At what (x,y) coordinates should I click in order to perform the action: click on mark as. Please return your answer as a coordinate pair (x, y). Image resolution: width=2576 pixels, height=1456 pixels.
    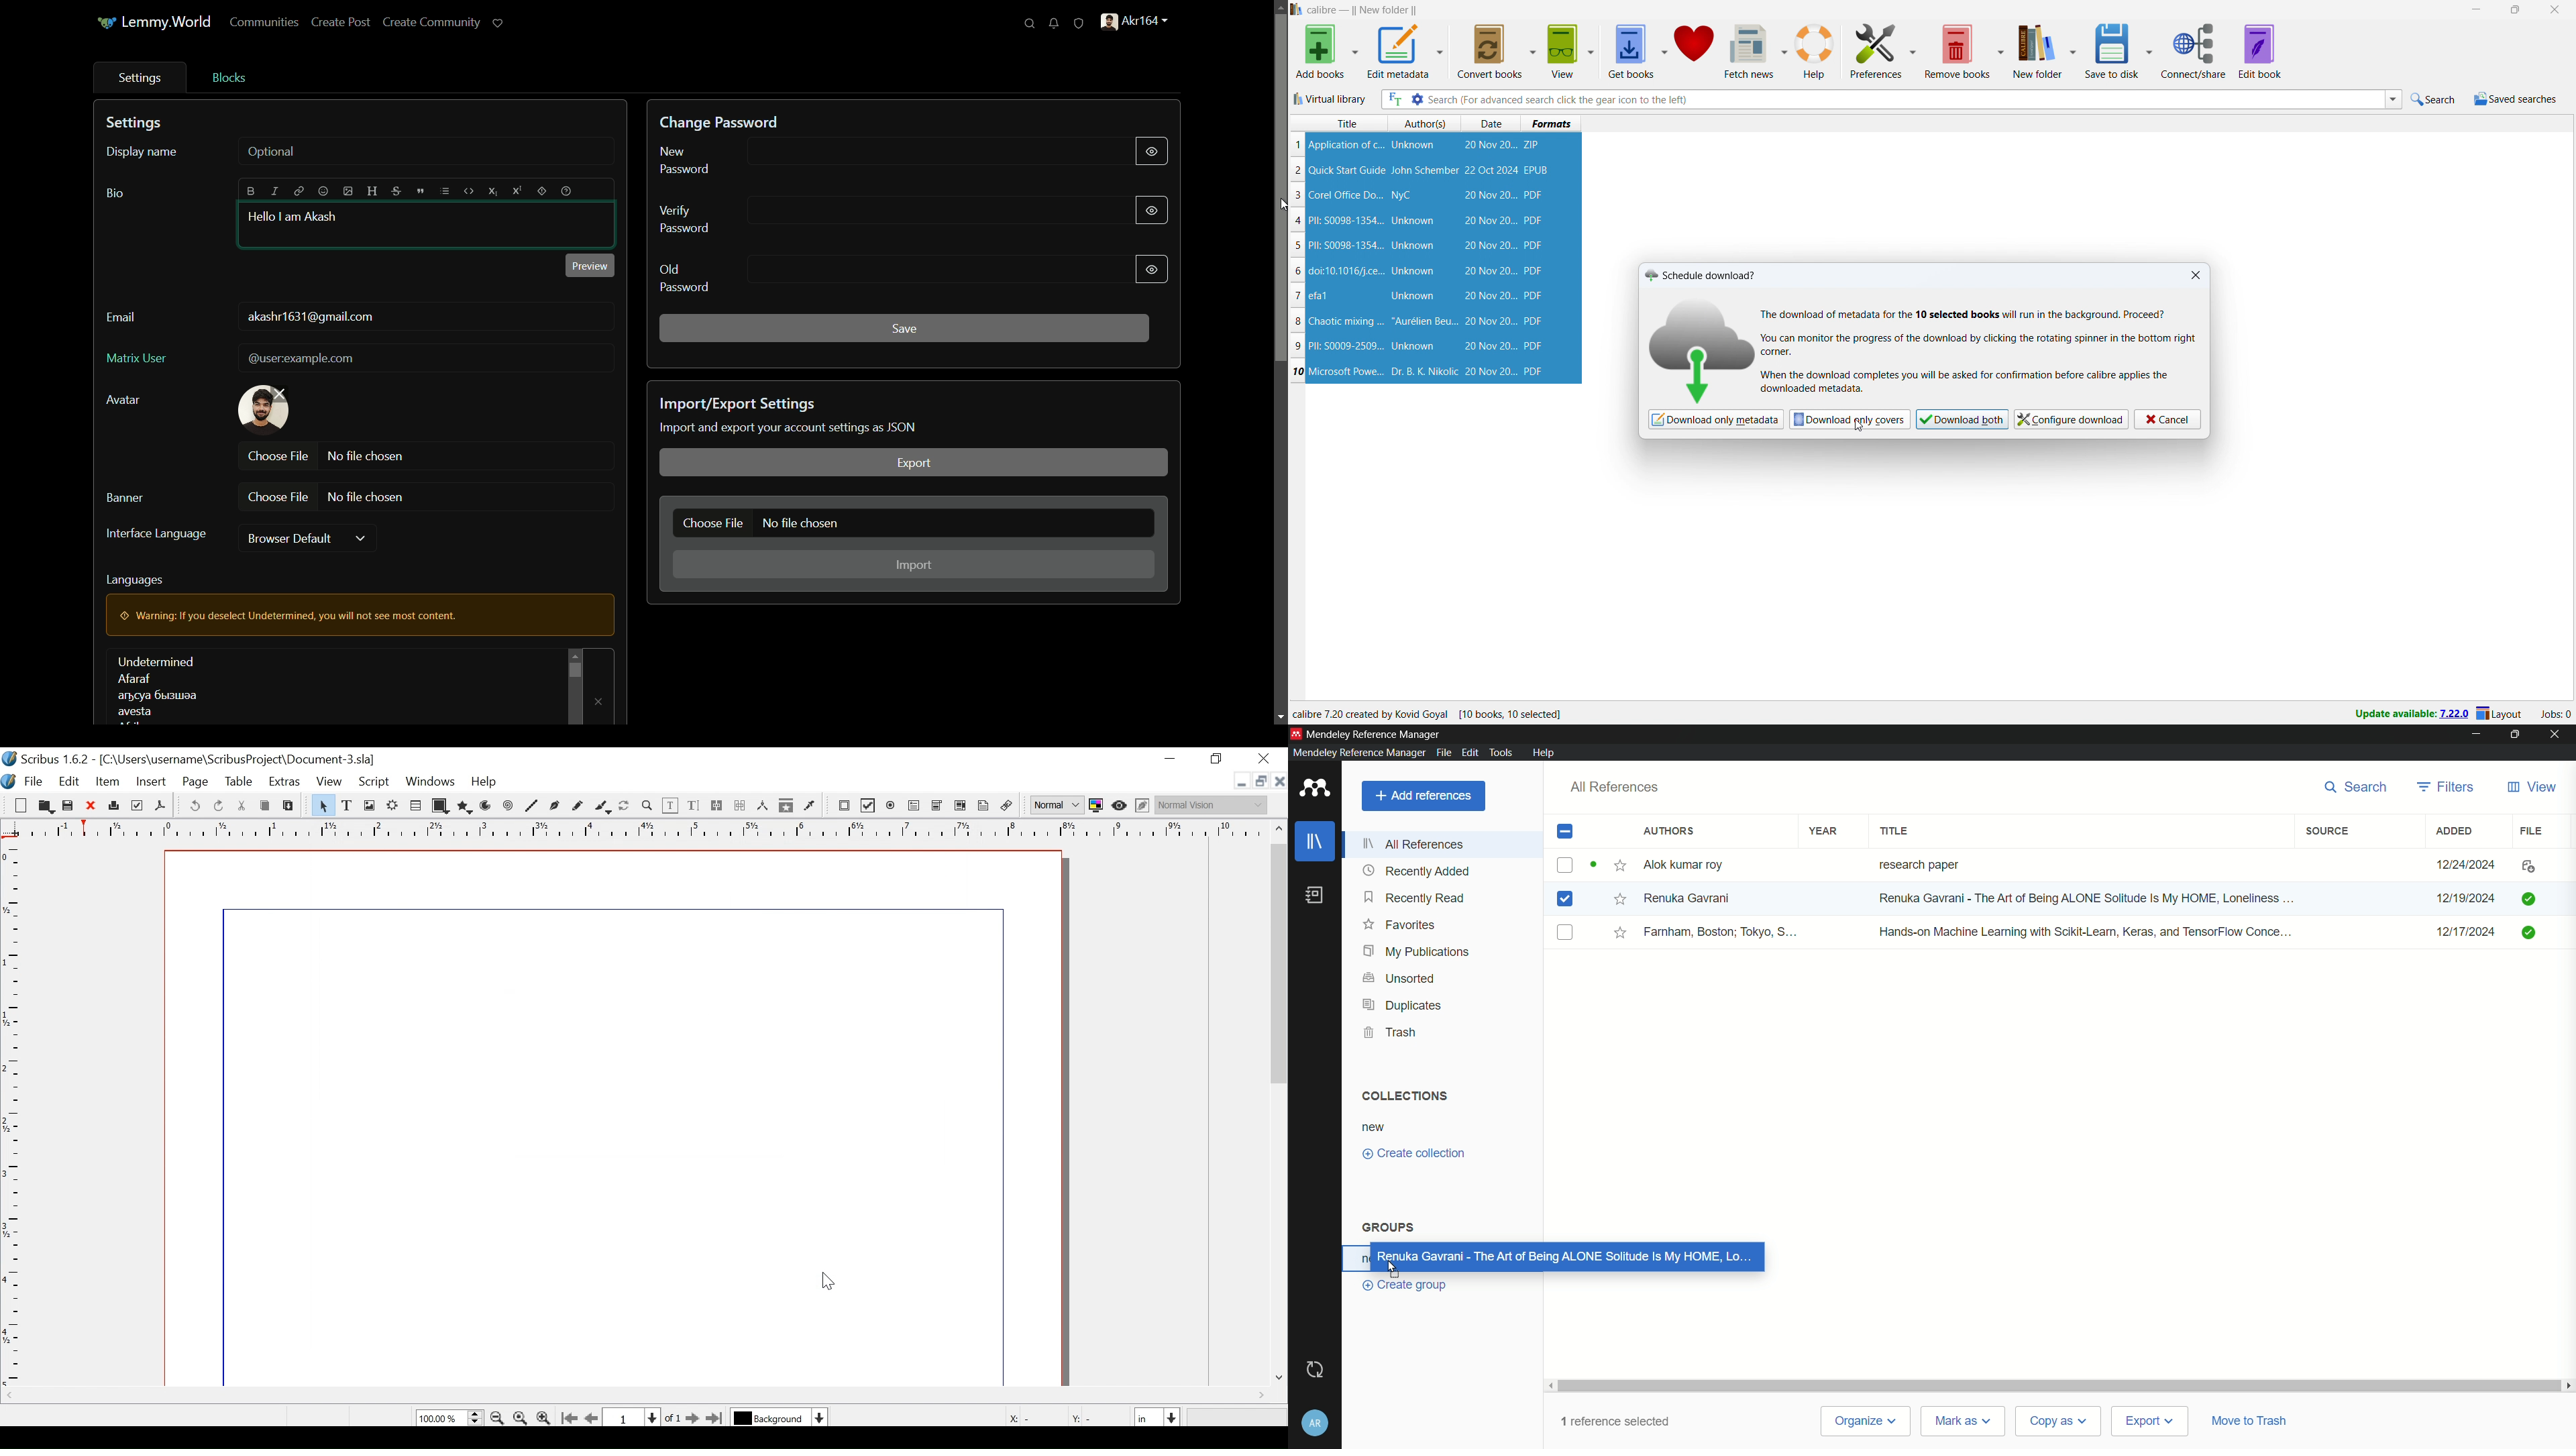
    Looking at the image, I should click on (1960, 1420).